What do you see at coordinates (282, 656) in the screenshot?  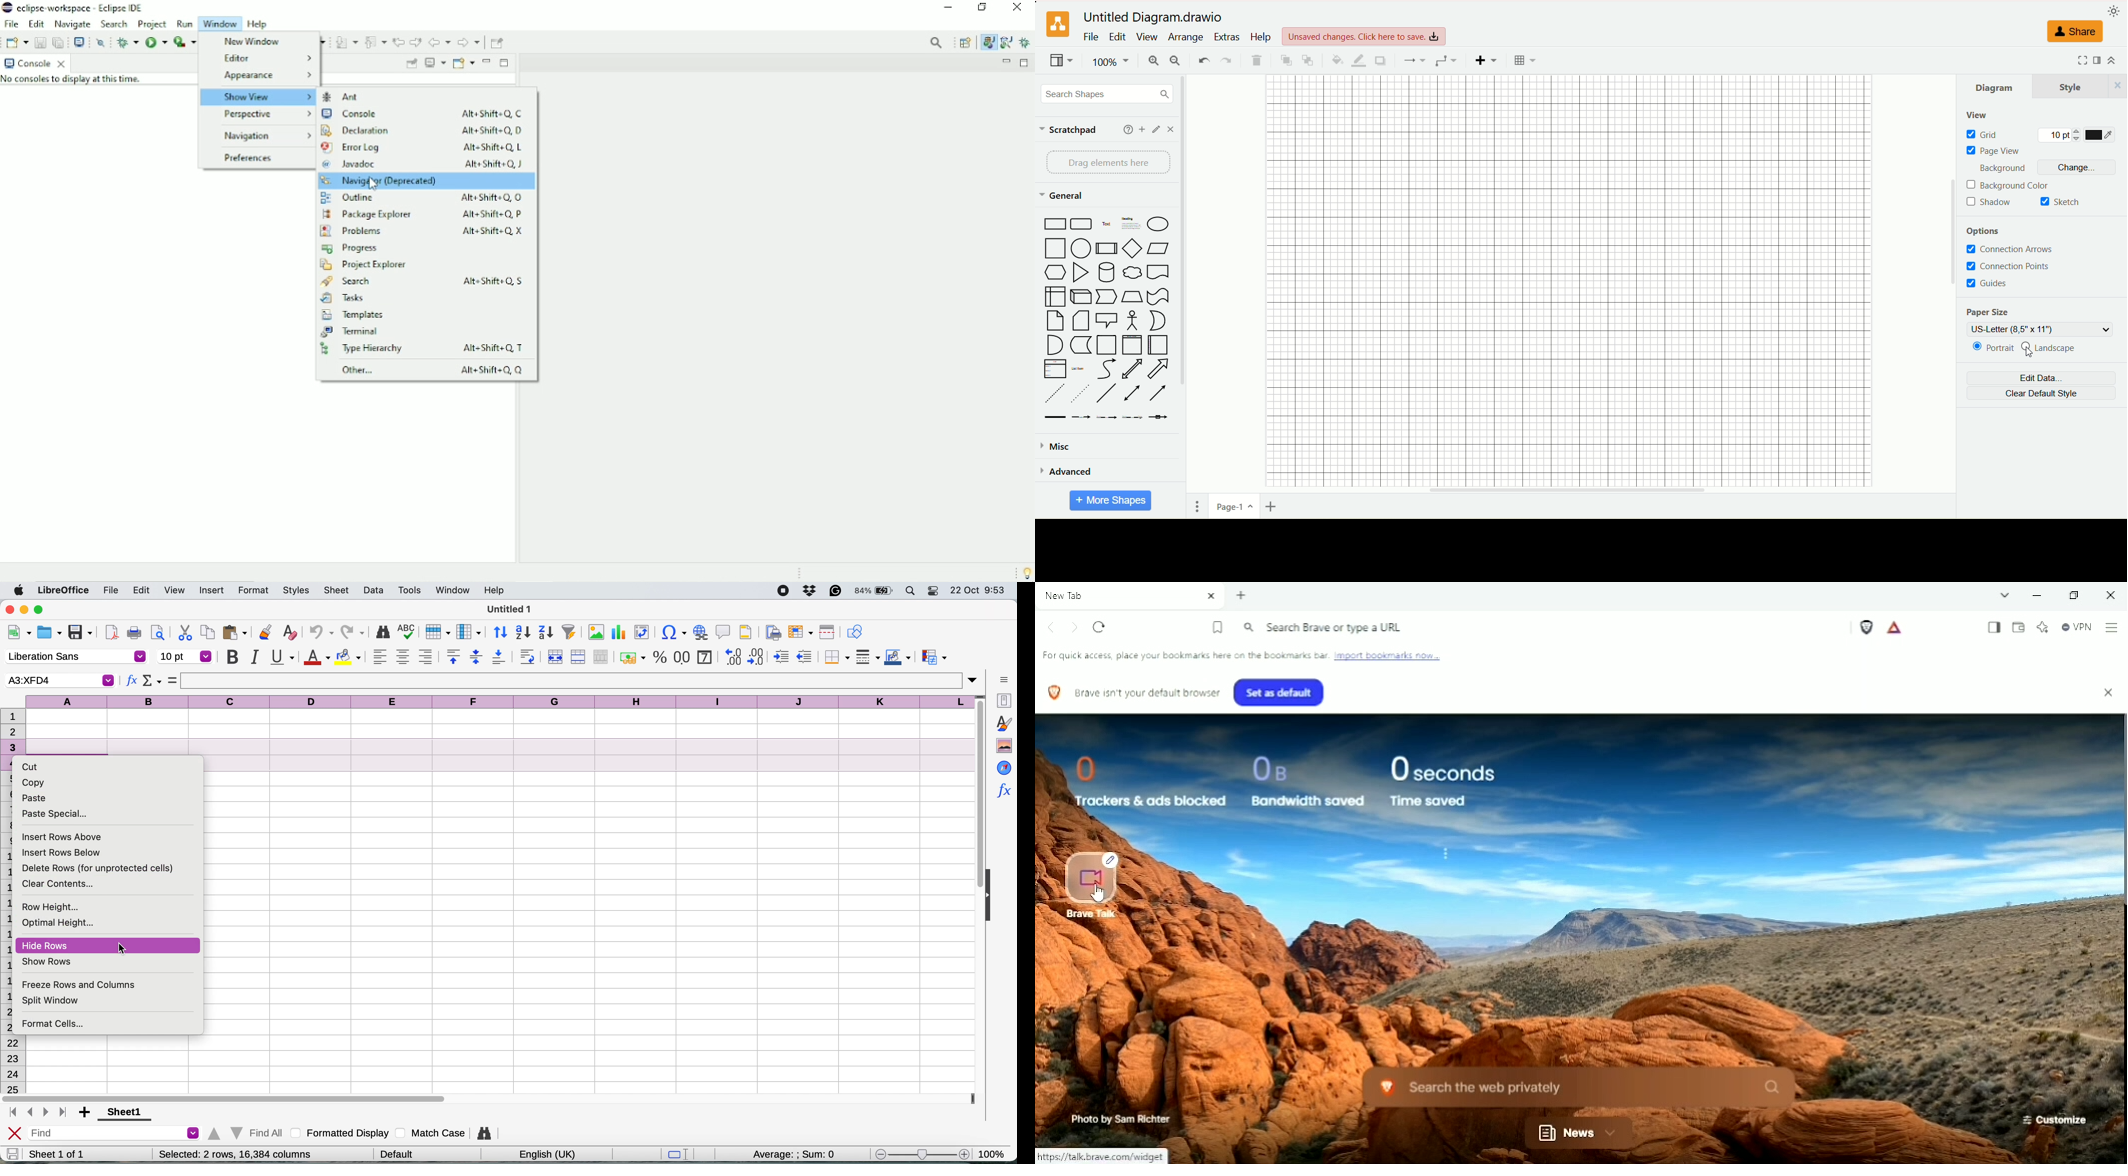 I see `underline` at bounding box center [282, 656].